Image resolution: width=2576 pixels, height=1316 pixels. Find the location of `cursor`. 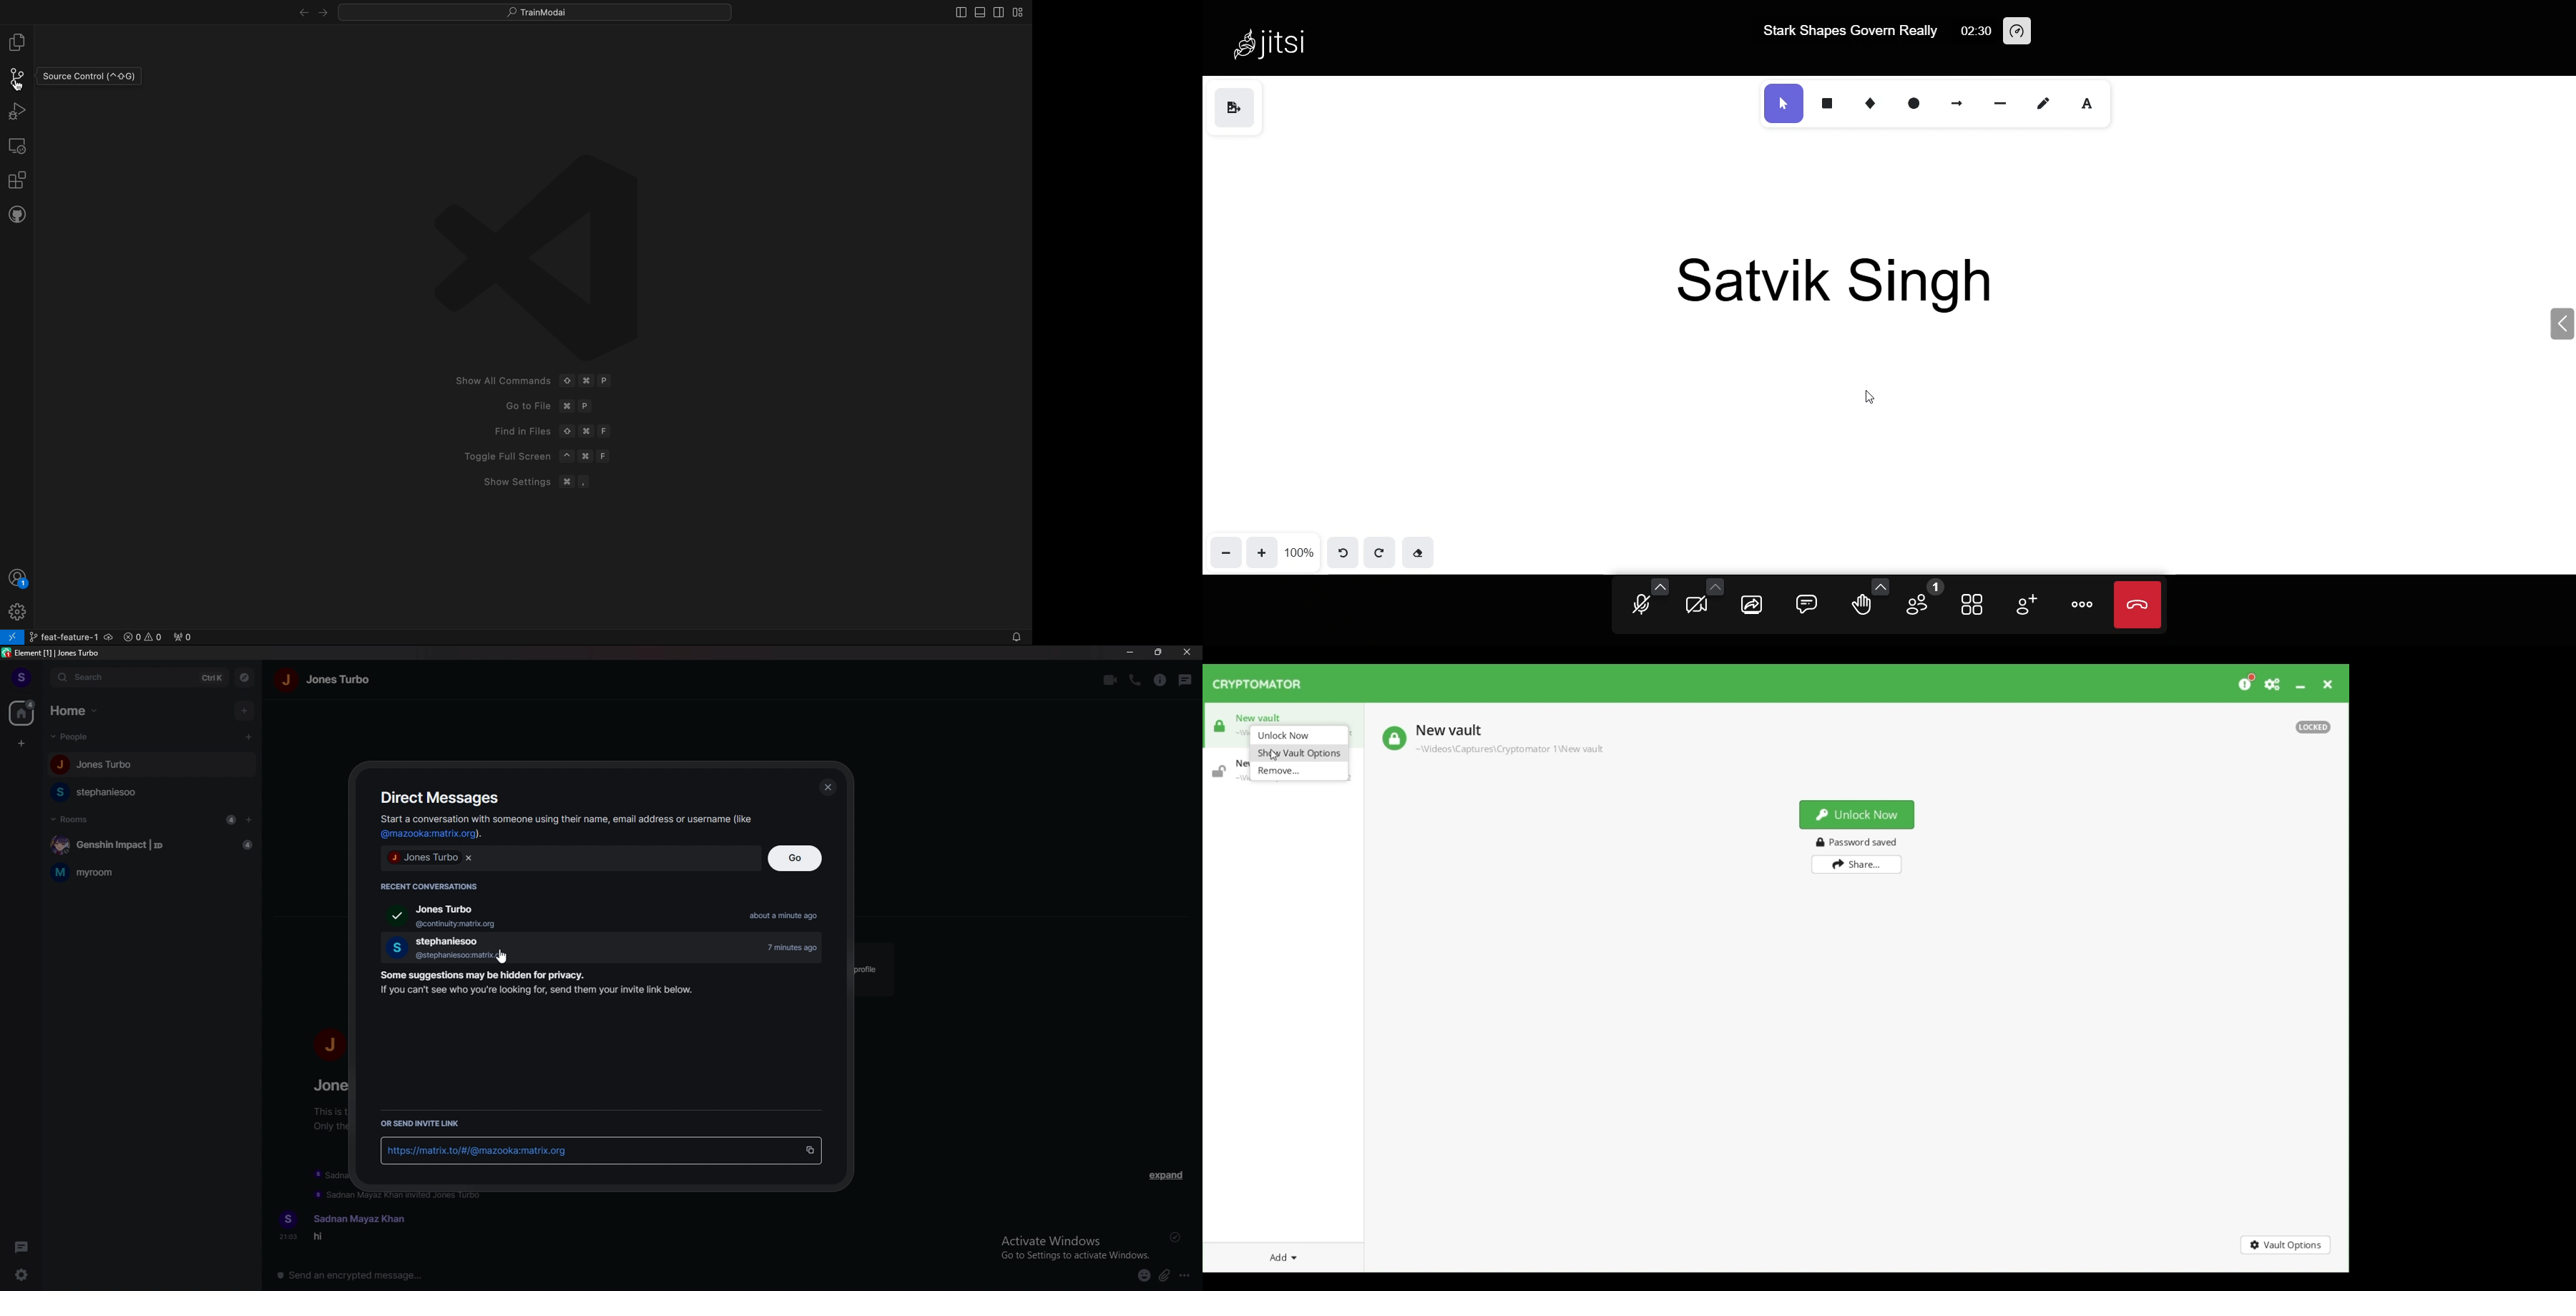

cursor is located at coordinates (1875, 403).